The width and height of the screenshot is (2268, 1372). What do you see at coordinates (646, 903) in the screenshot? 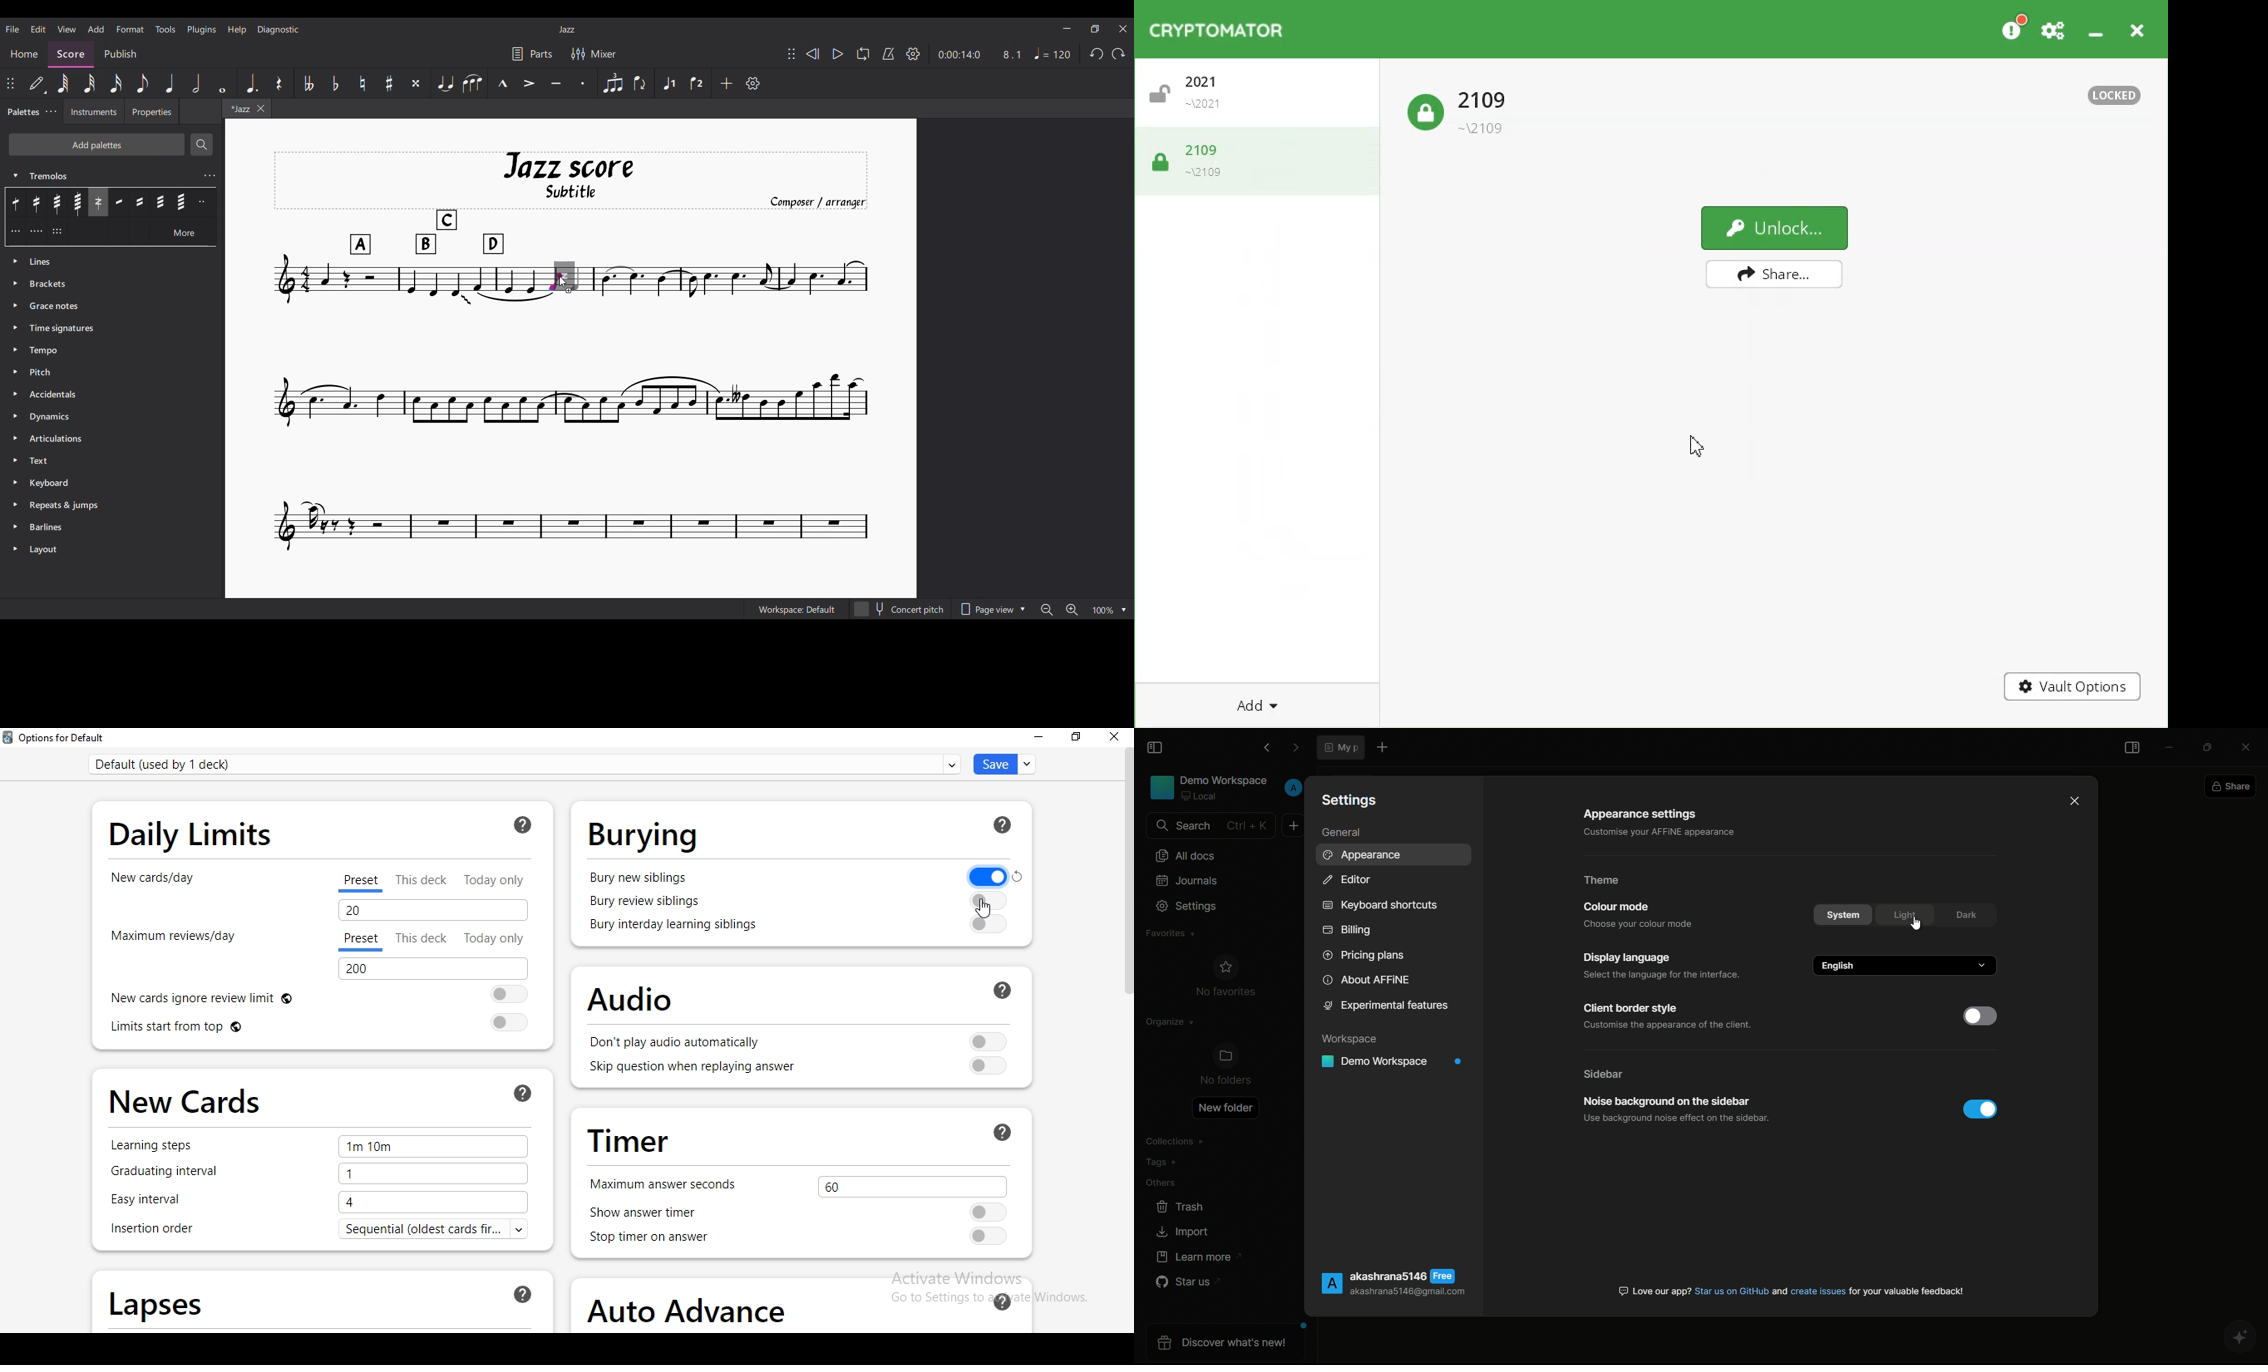
I see `bury review siblings` at bounding box center [646, 903].